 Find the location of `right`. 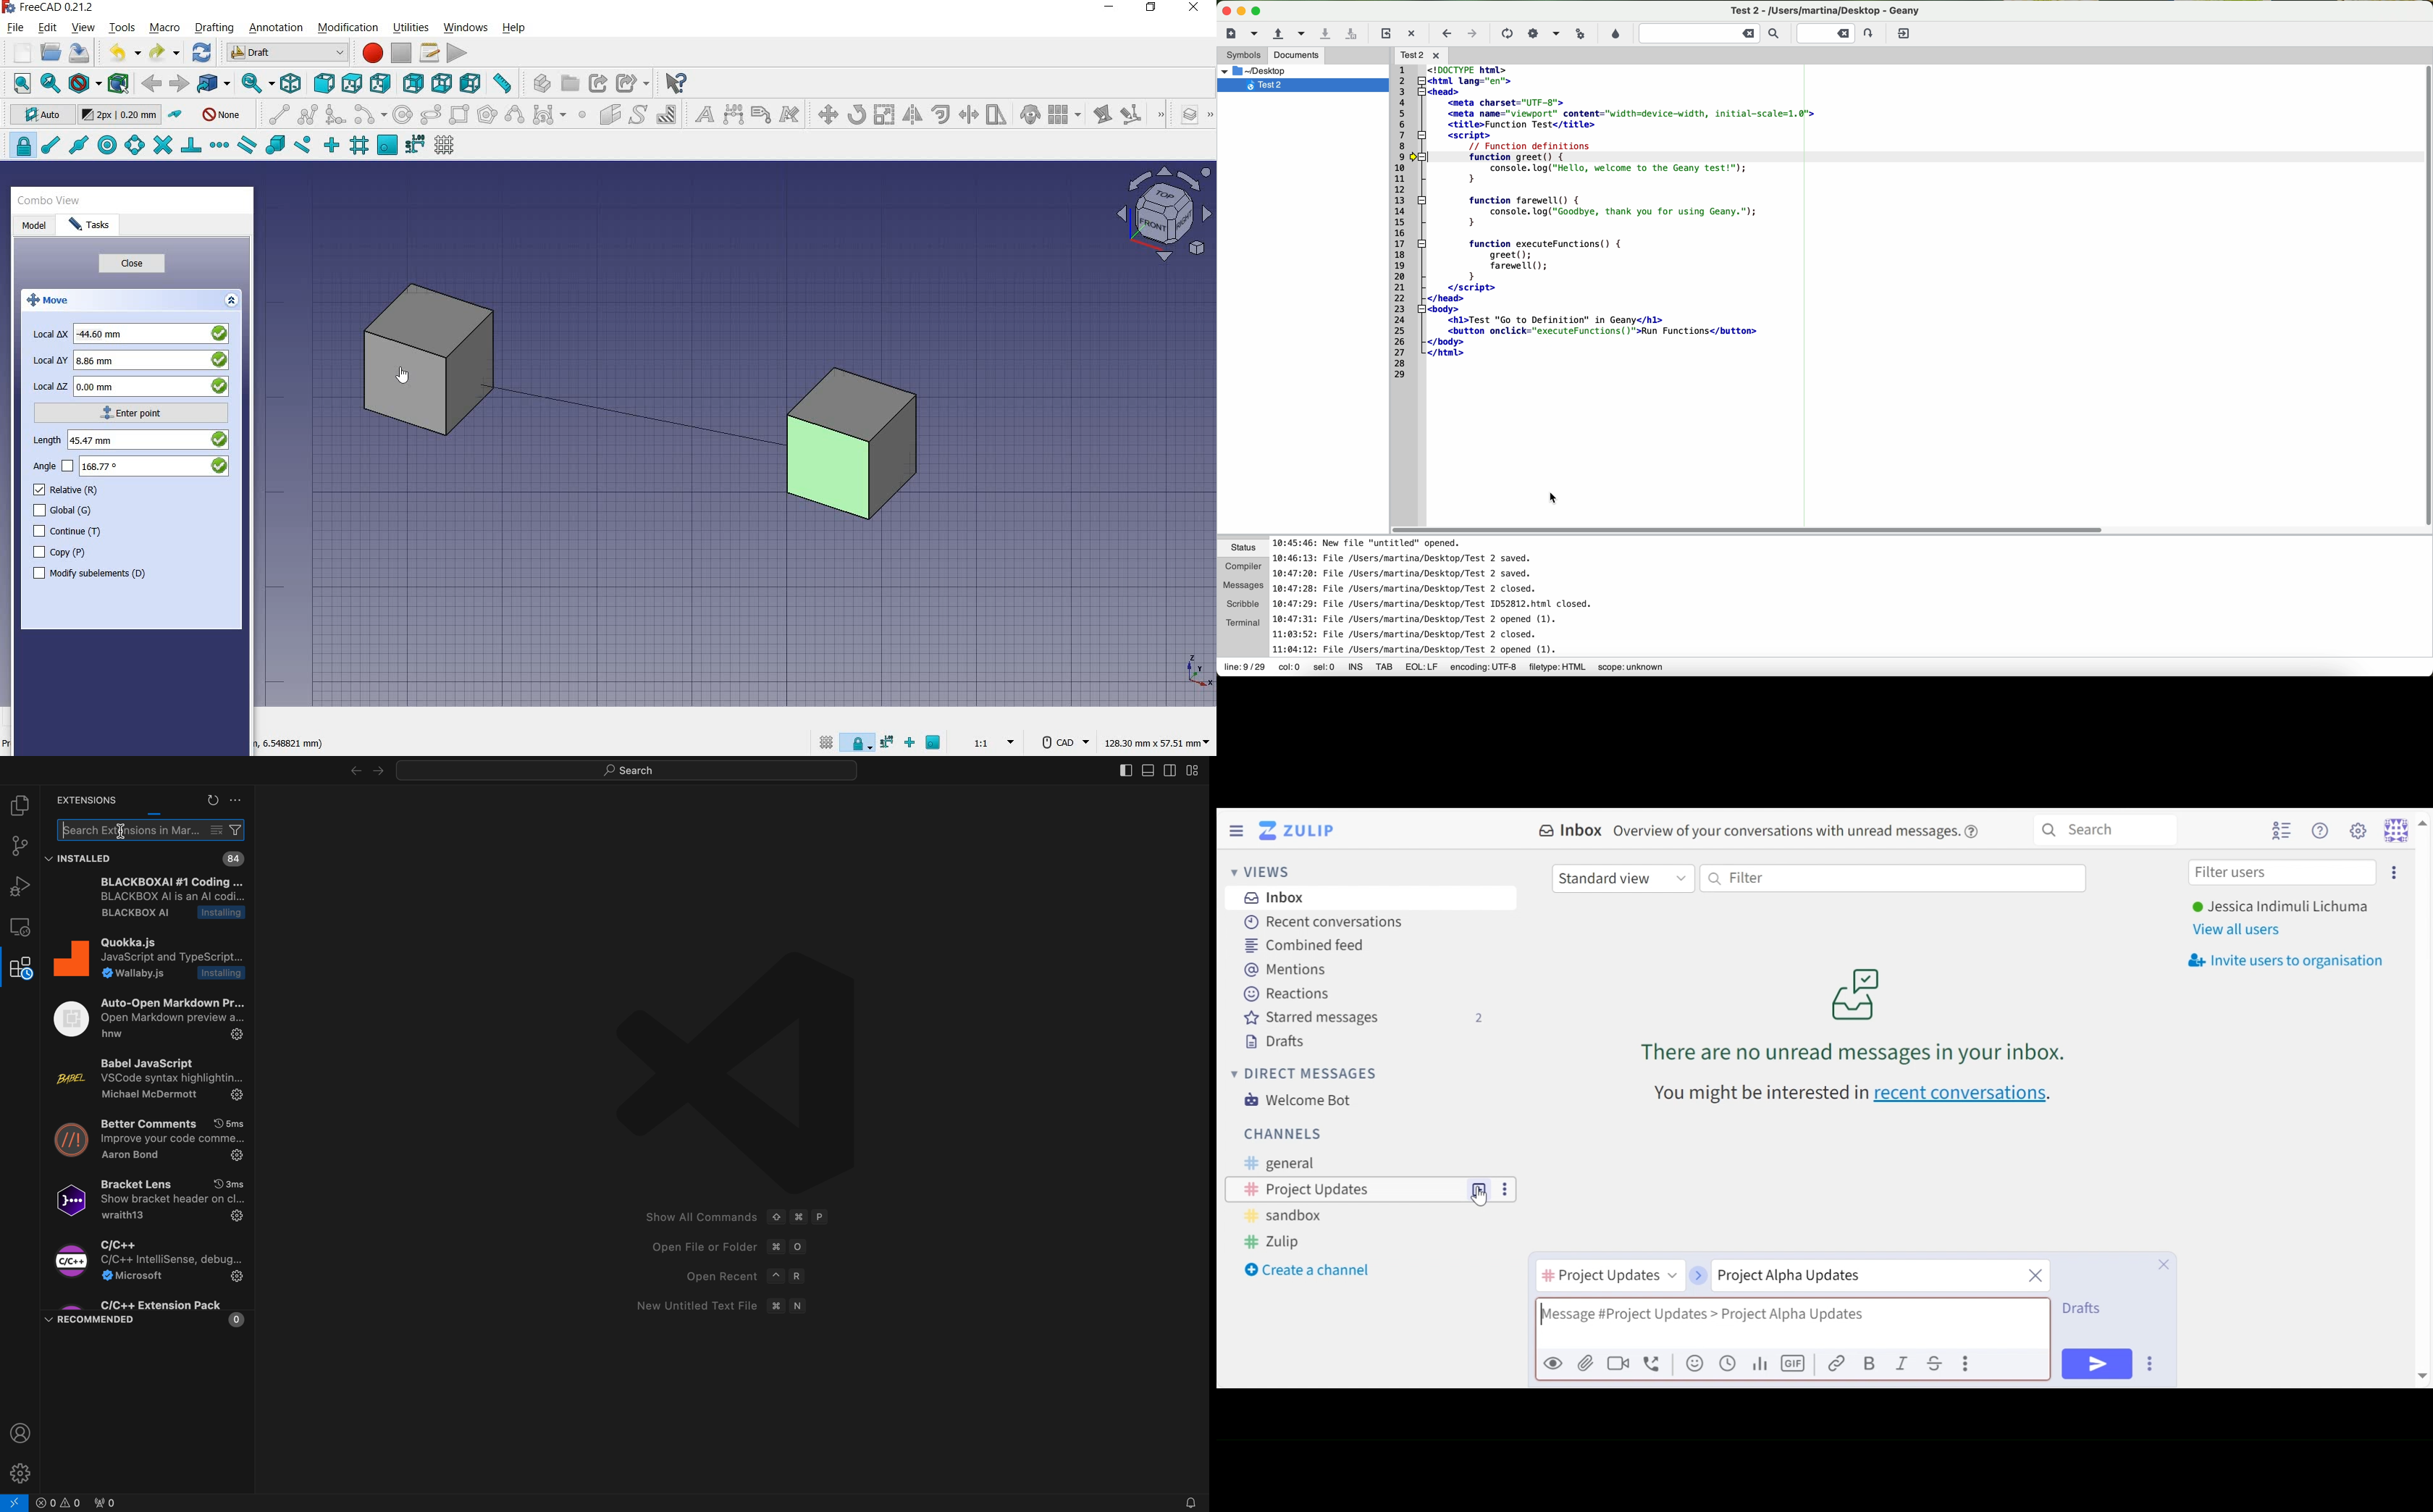

right is located at coordinates (381, 83).